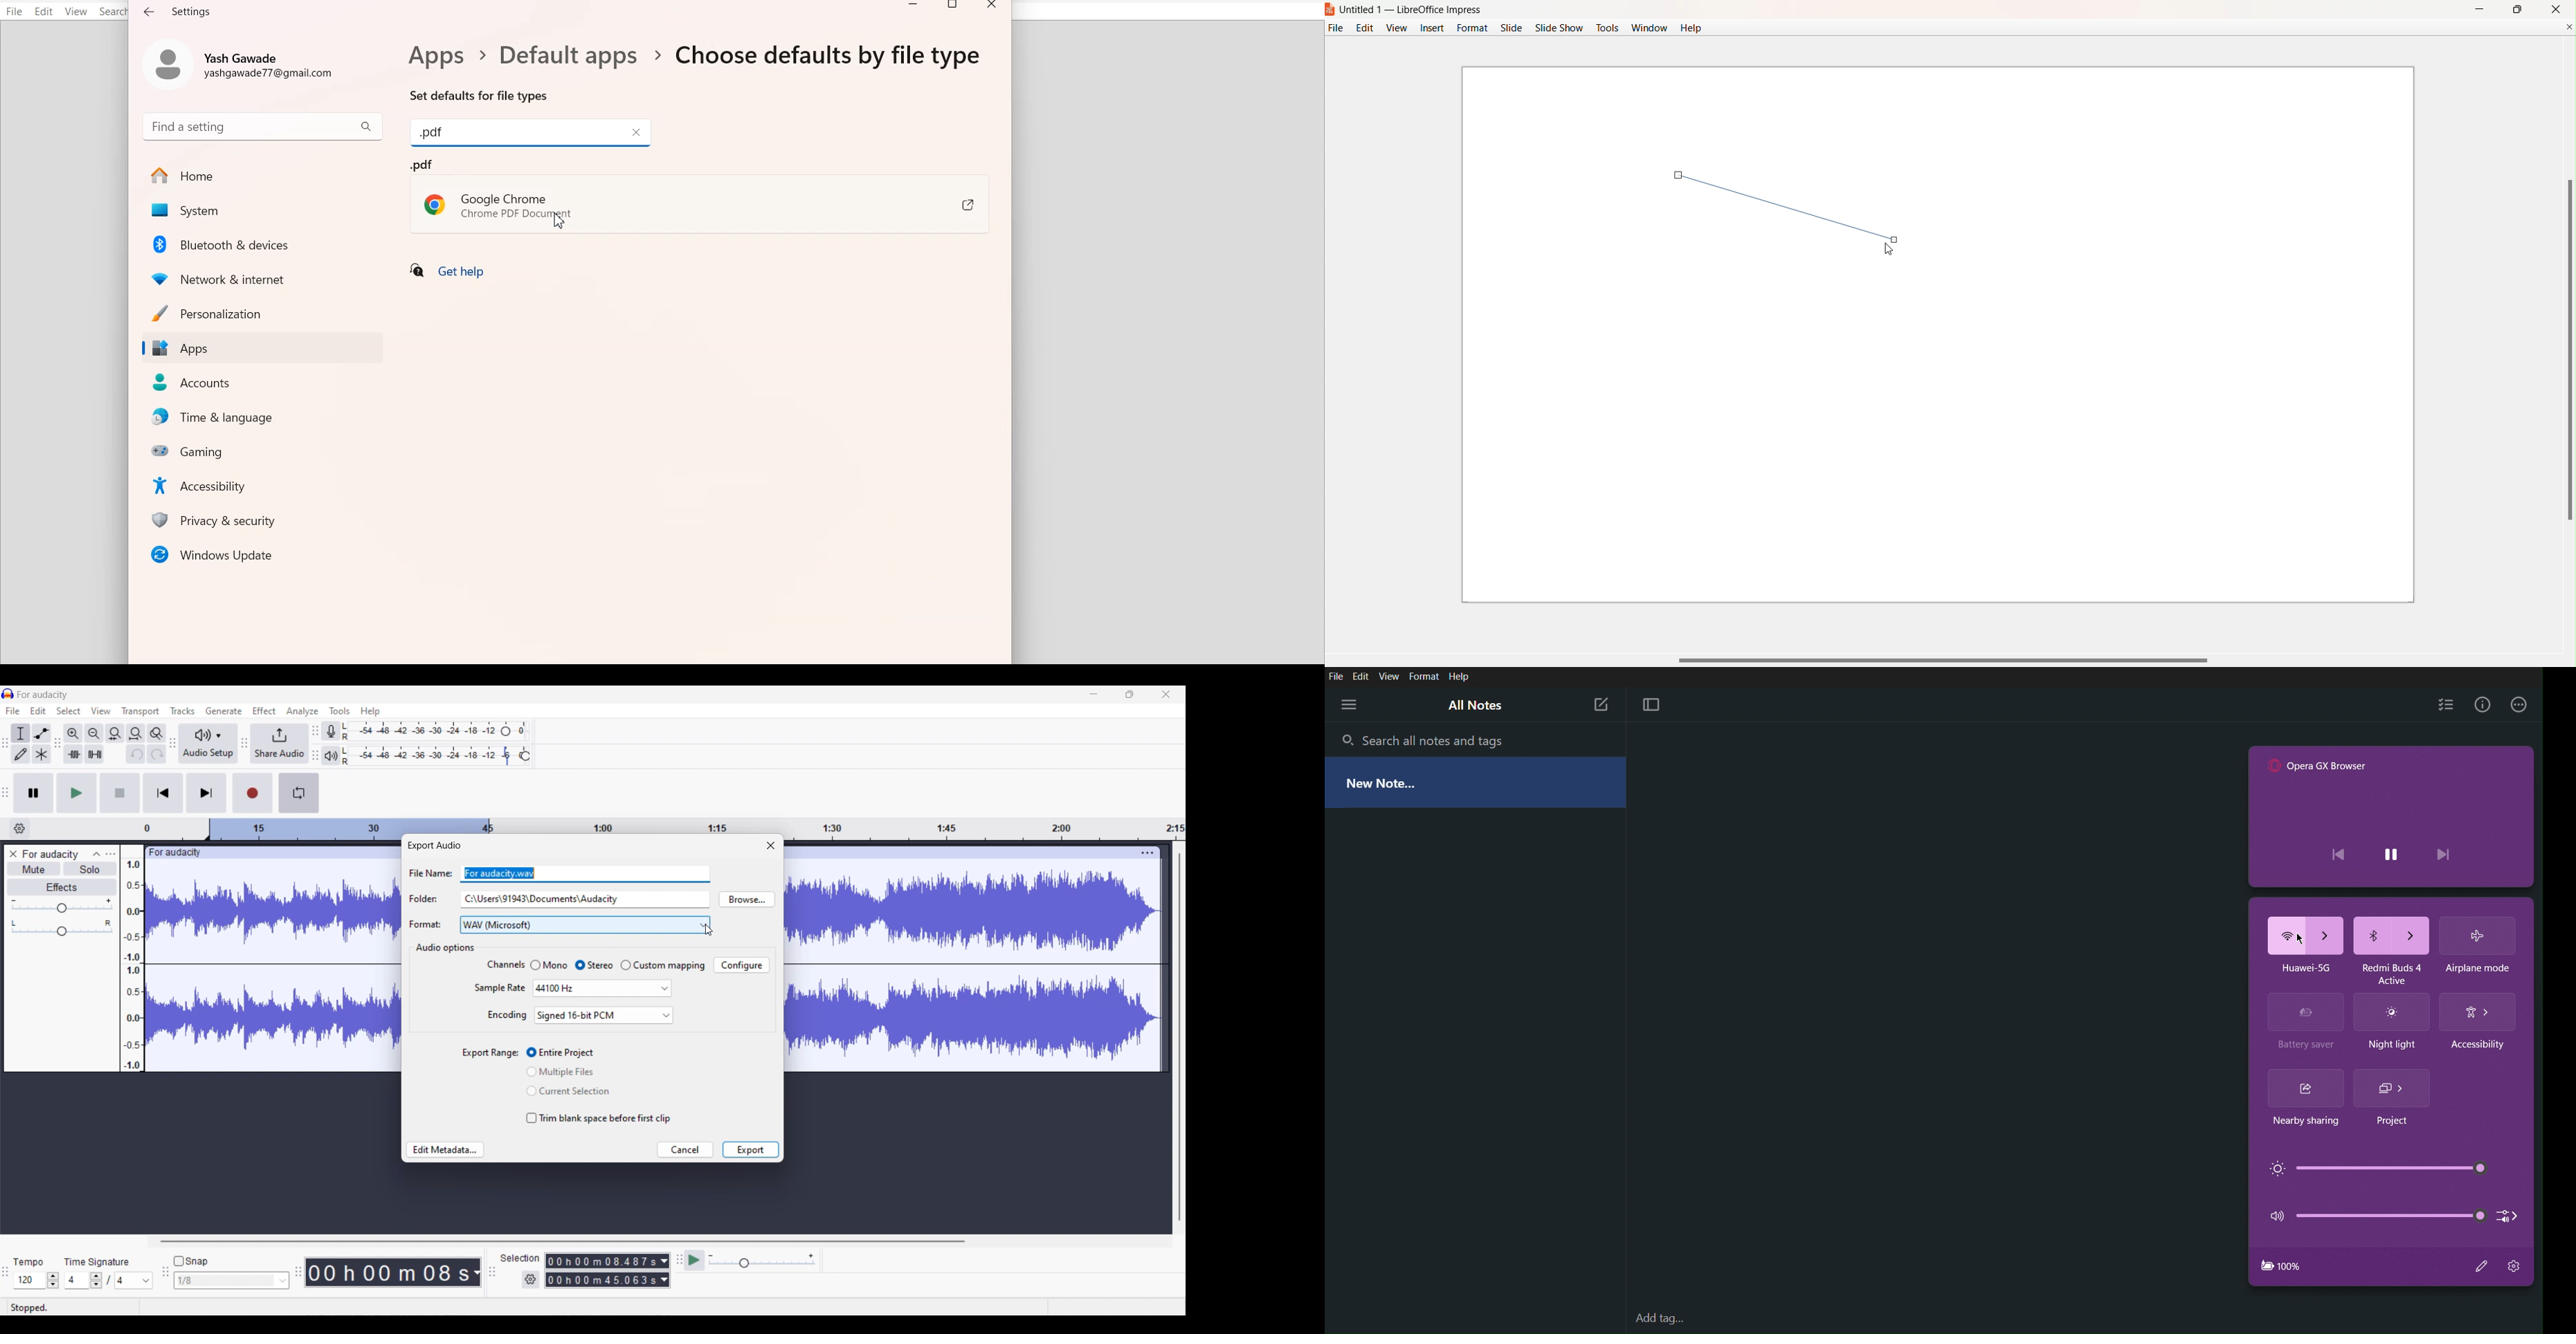 Image resolution: width=2576 pixels, height=1344 pixels. I want to click on Zoom toggle, so click(156, 734).